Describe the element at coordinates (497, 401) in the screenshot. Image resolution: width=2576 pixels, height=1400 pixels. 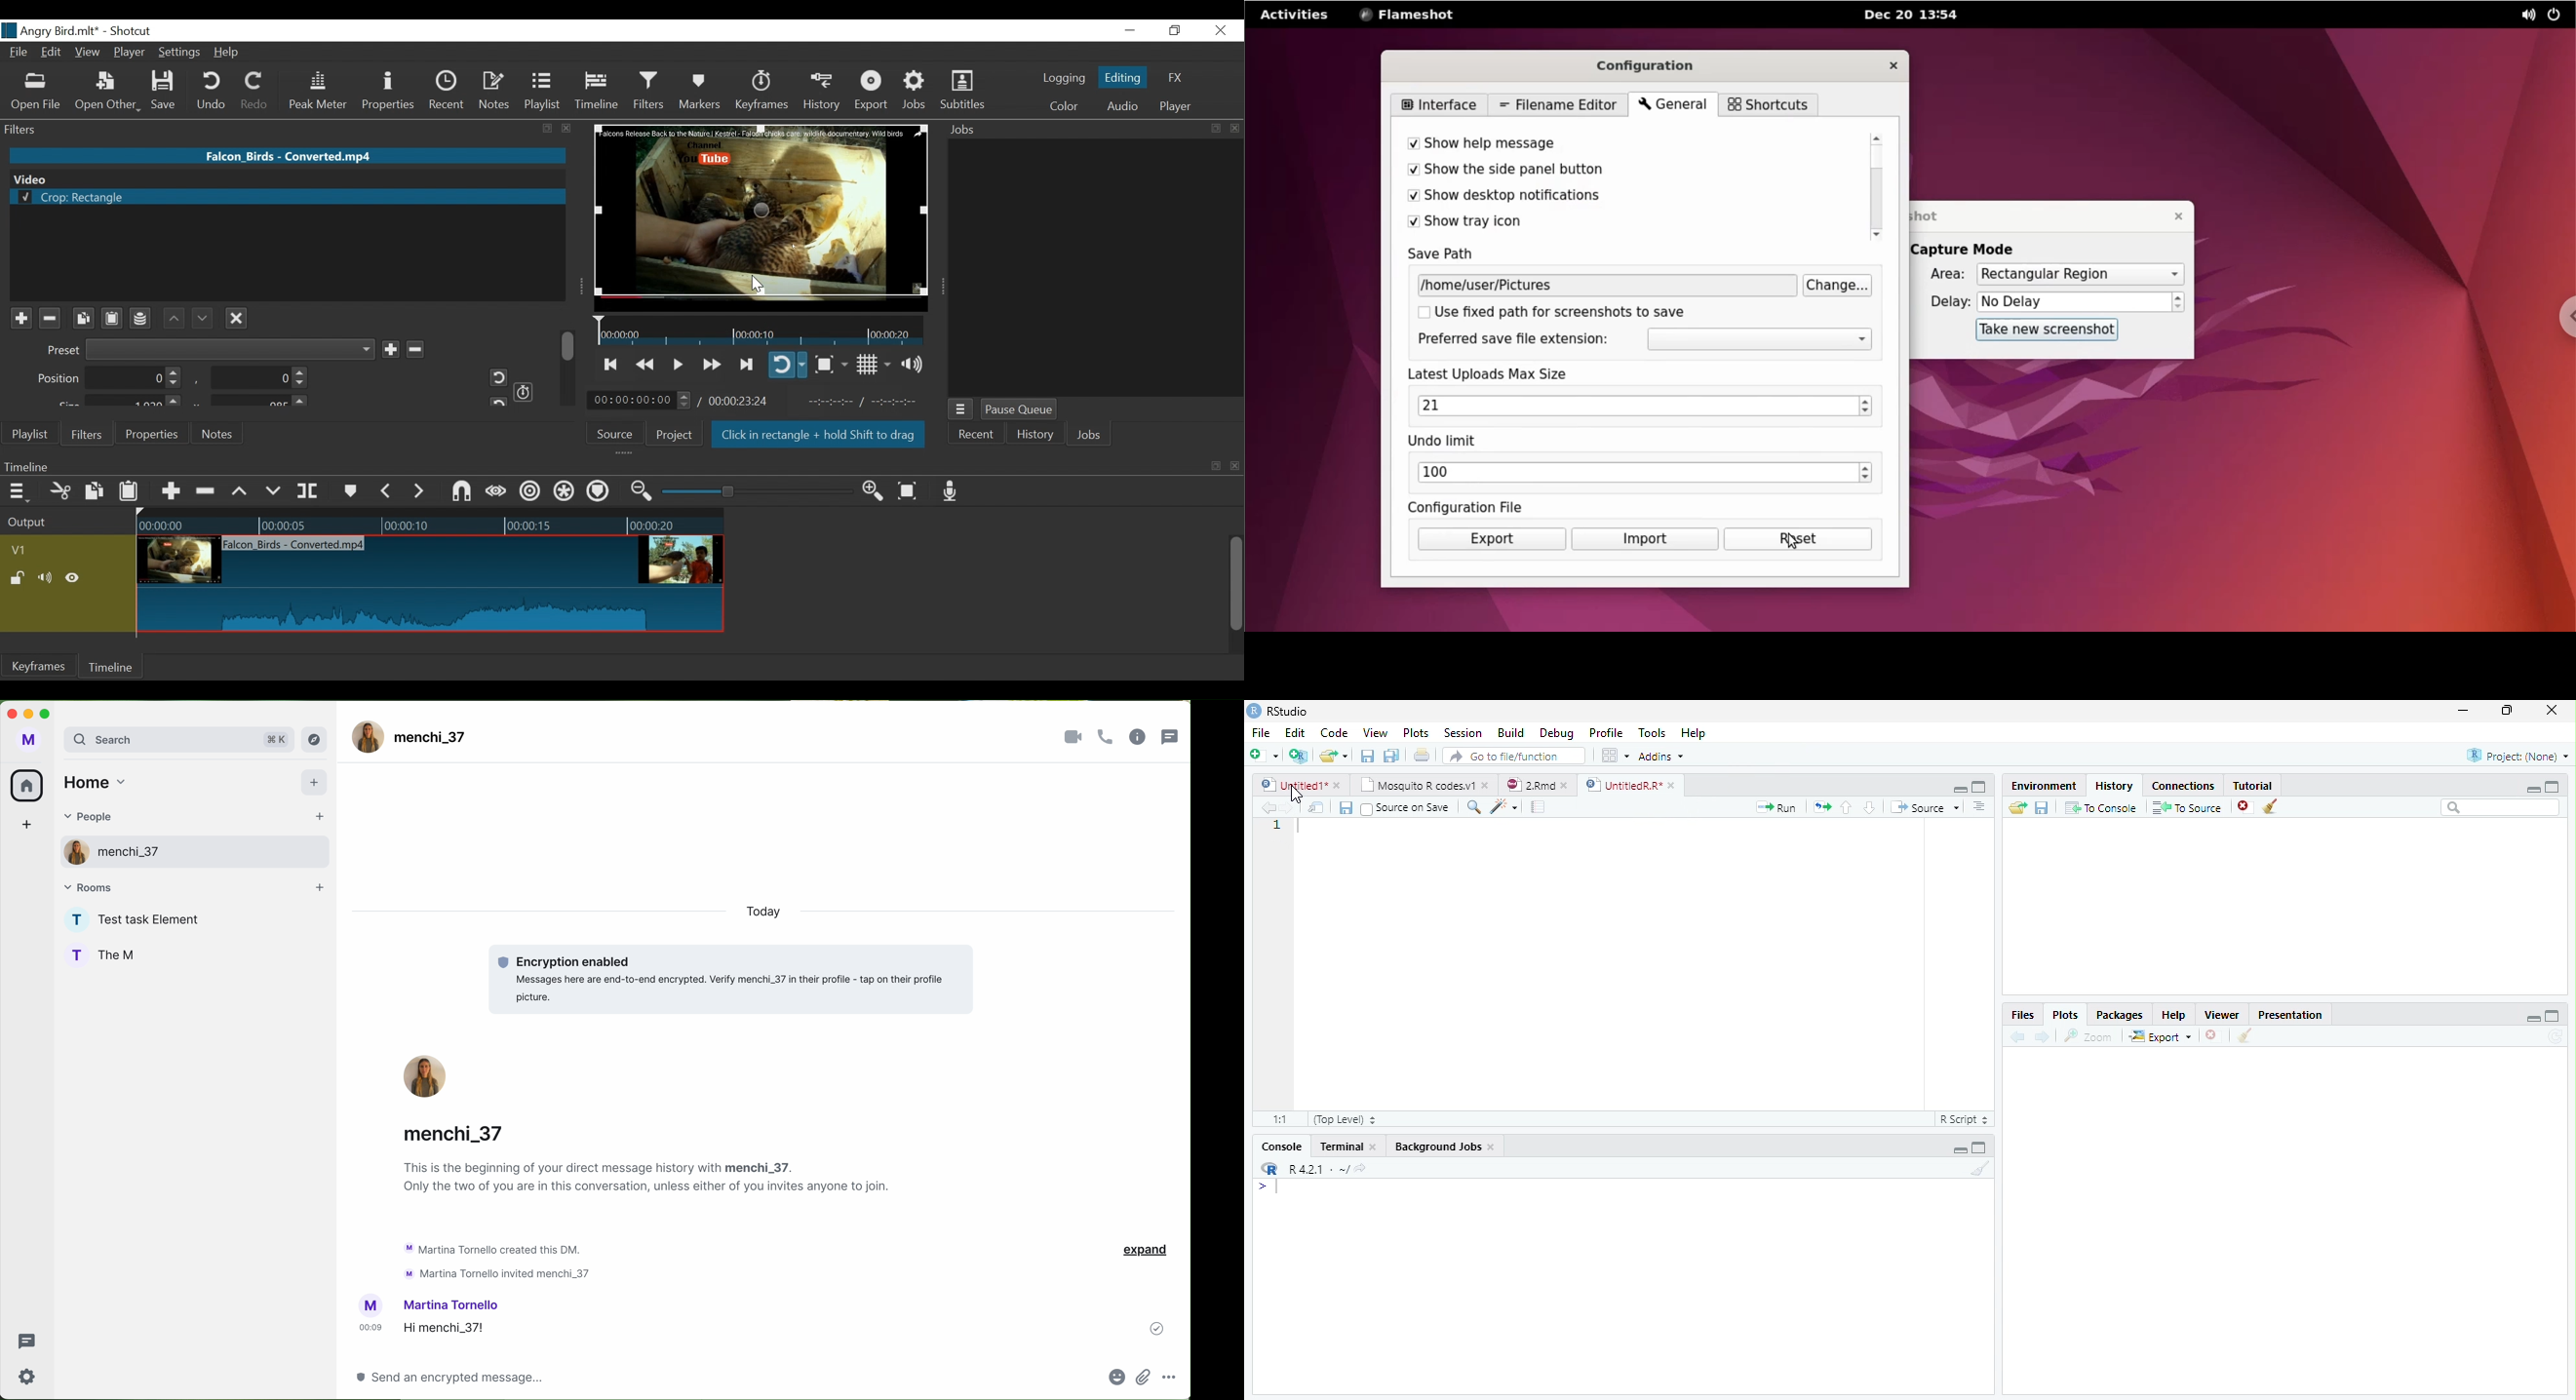
I see `restart` at that location.